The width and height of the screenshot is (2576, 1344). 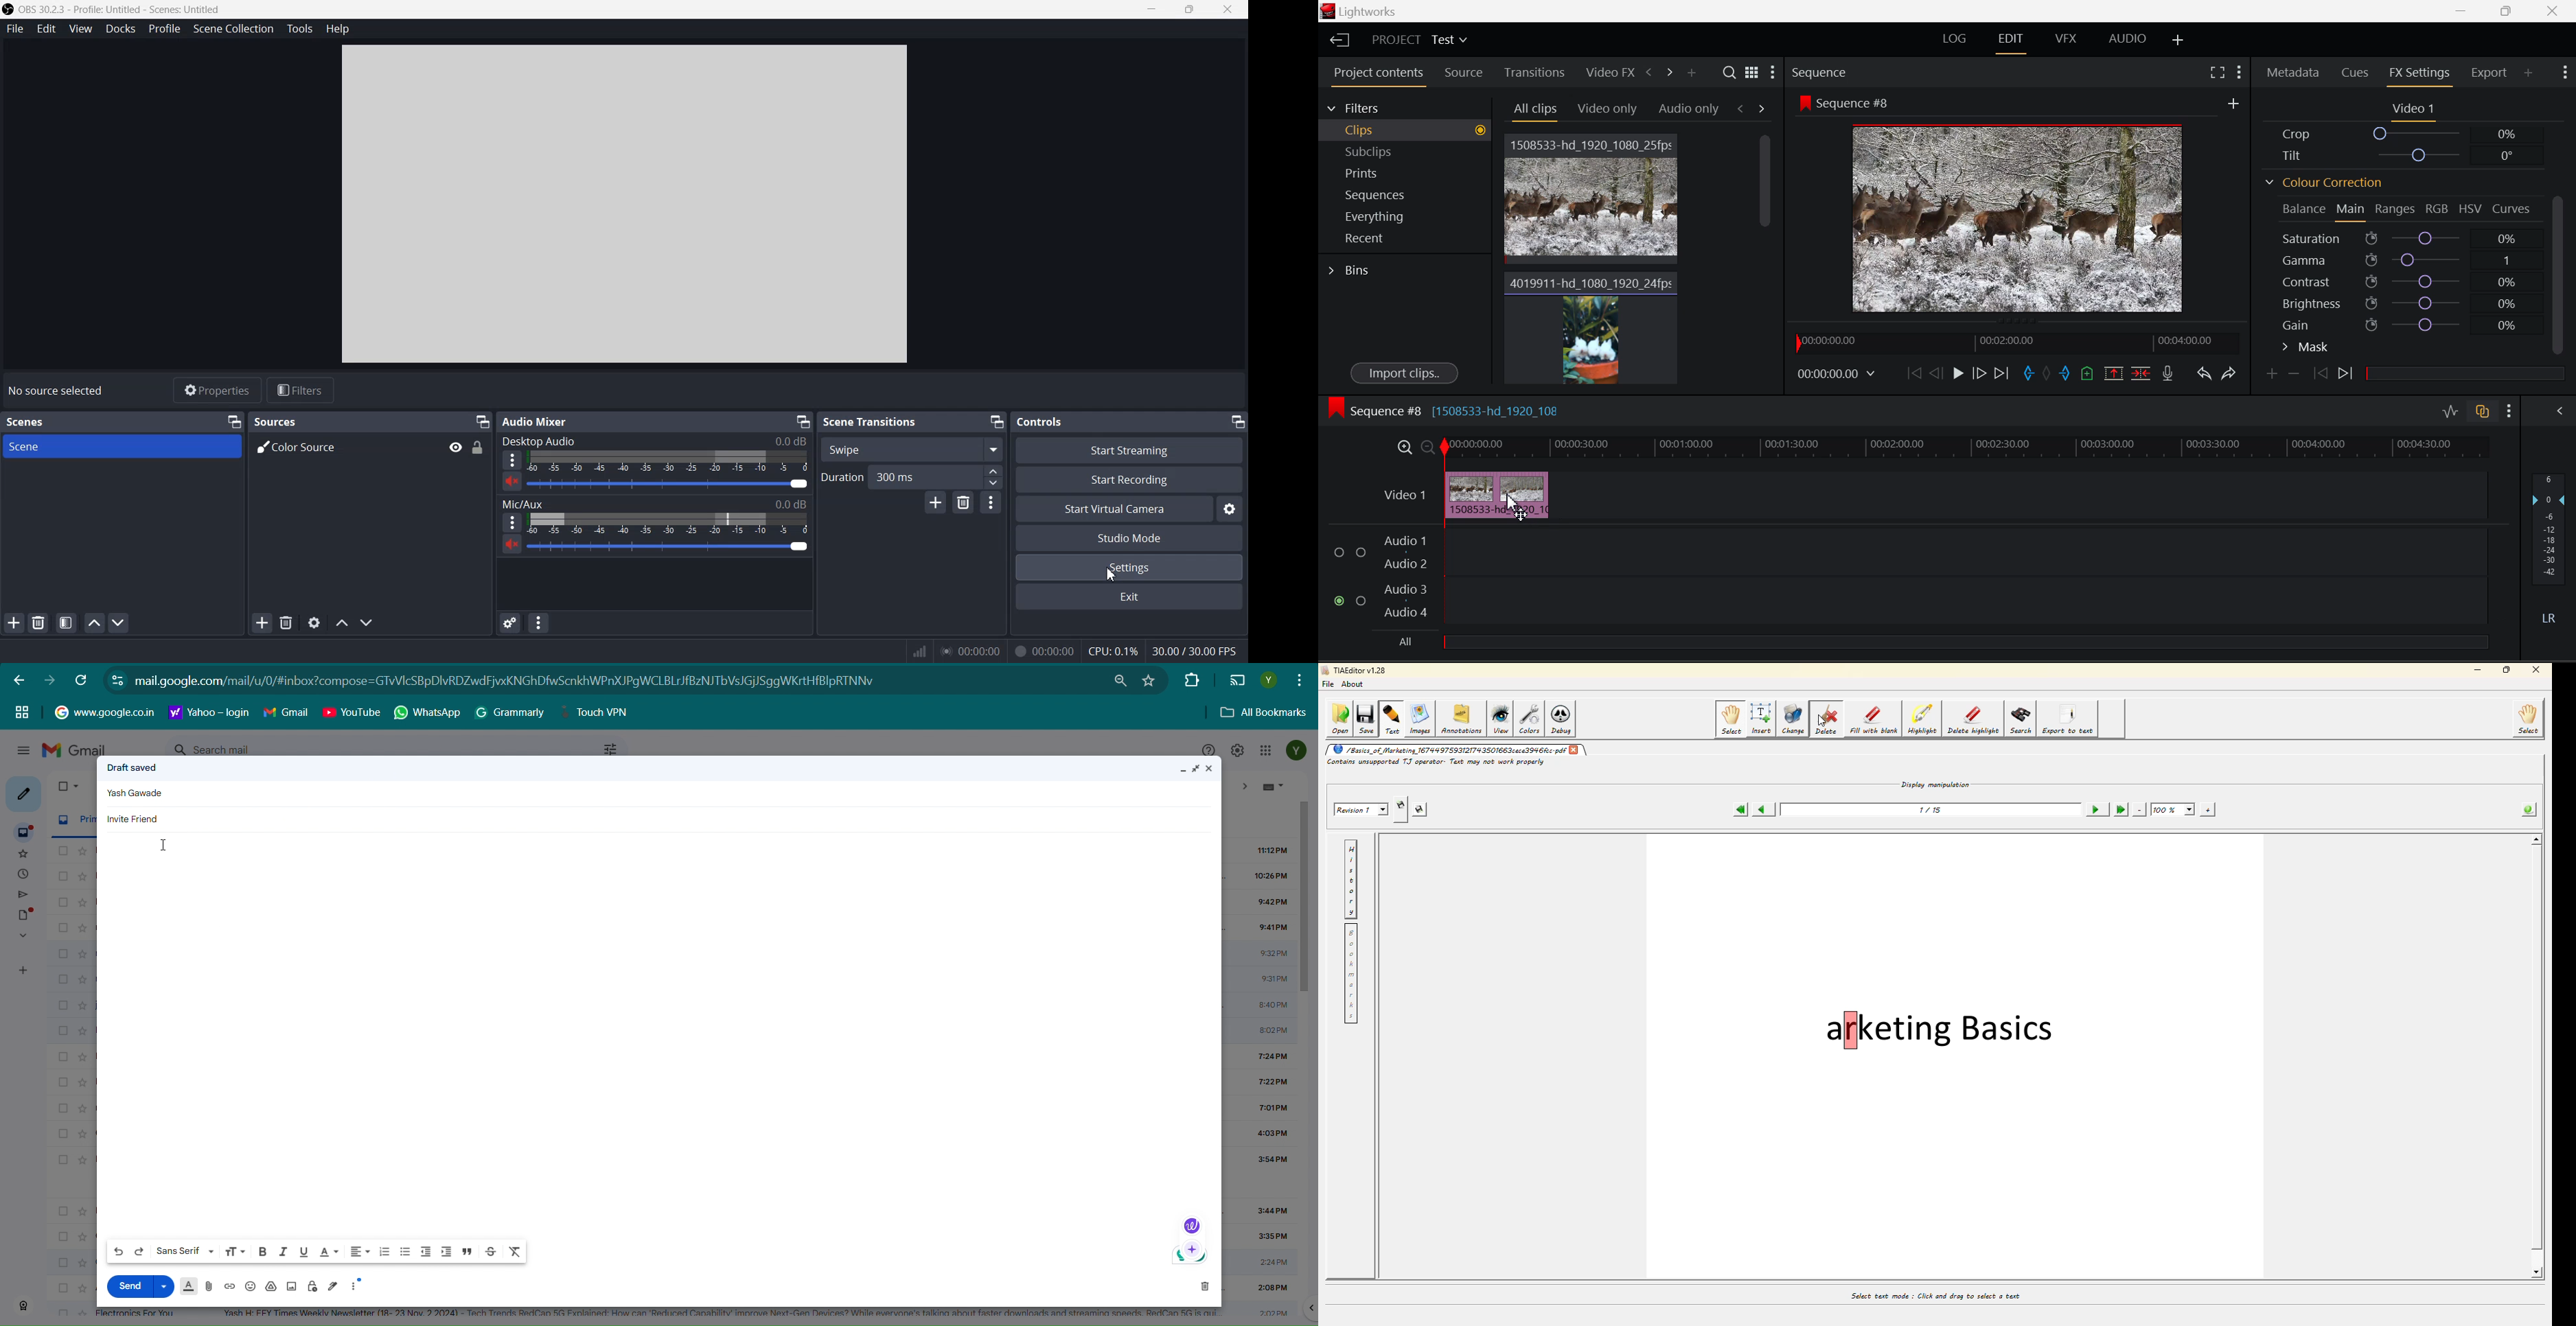 What do you see at coordinates (94, 623) in the screenshot?
I see `Move scene up` at bounding box center [94, 623].